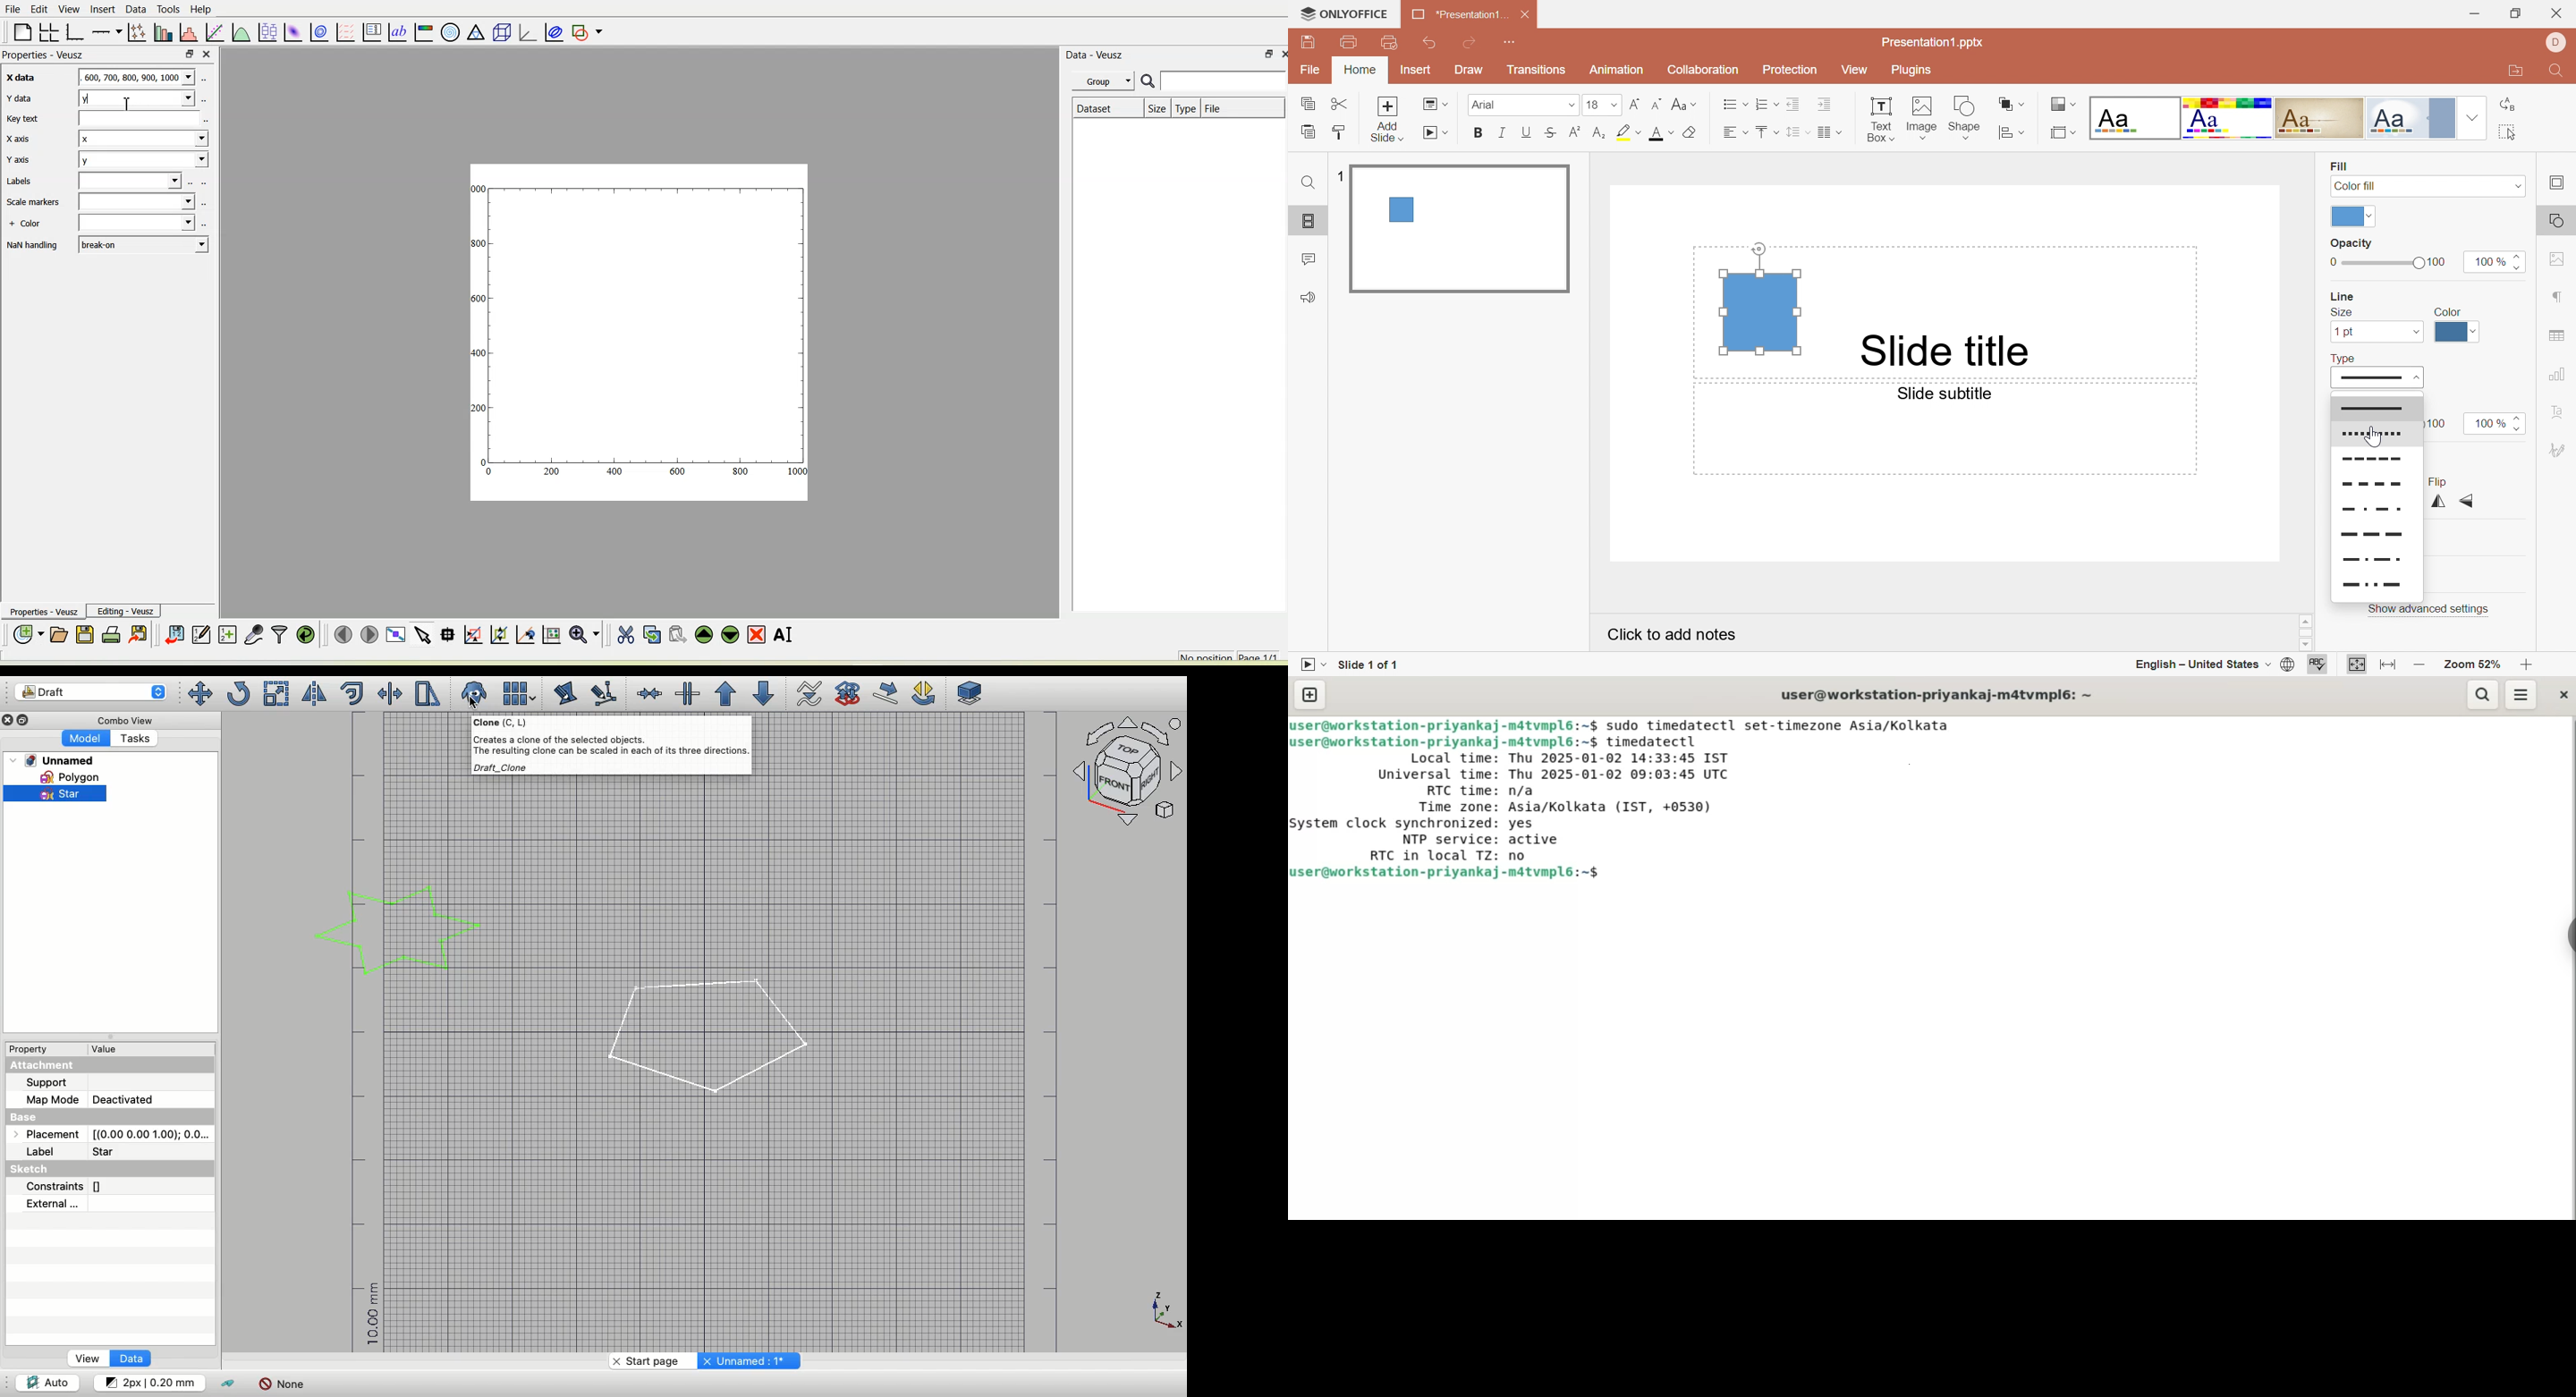 This screenshot has width=2576, height=1400. I want to click on Open file location, so click(2518, 72).